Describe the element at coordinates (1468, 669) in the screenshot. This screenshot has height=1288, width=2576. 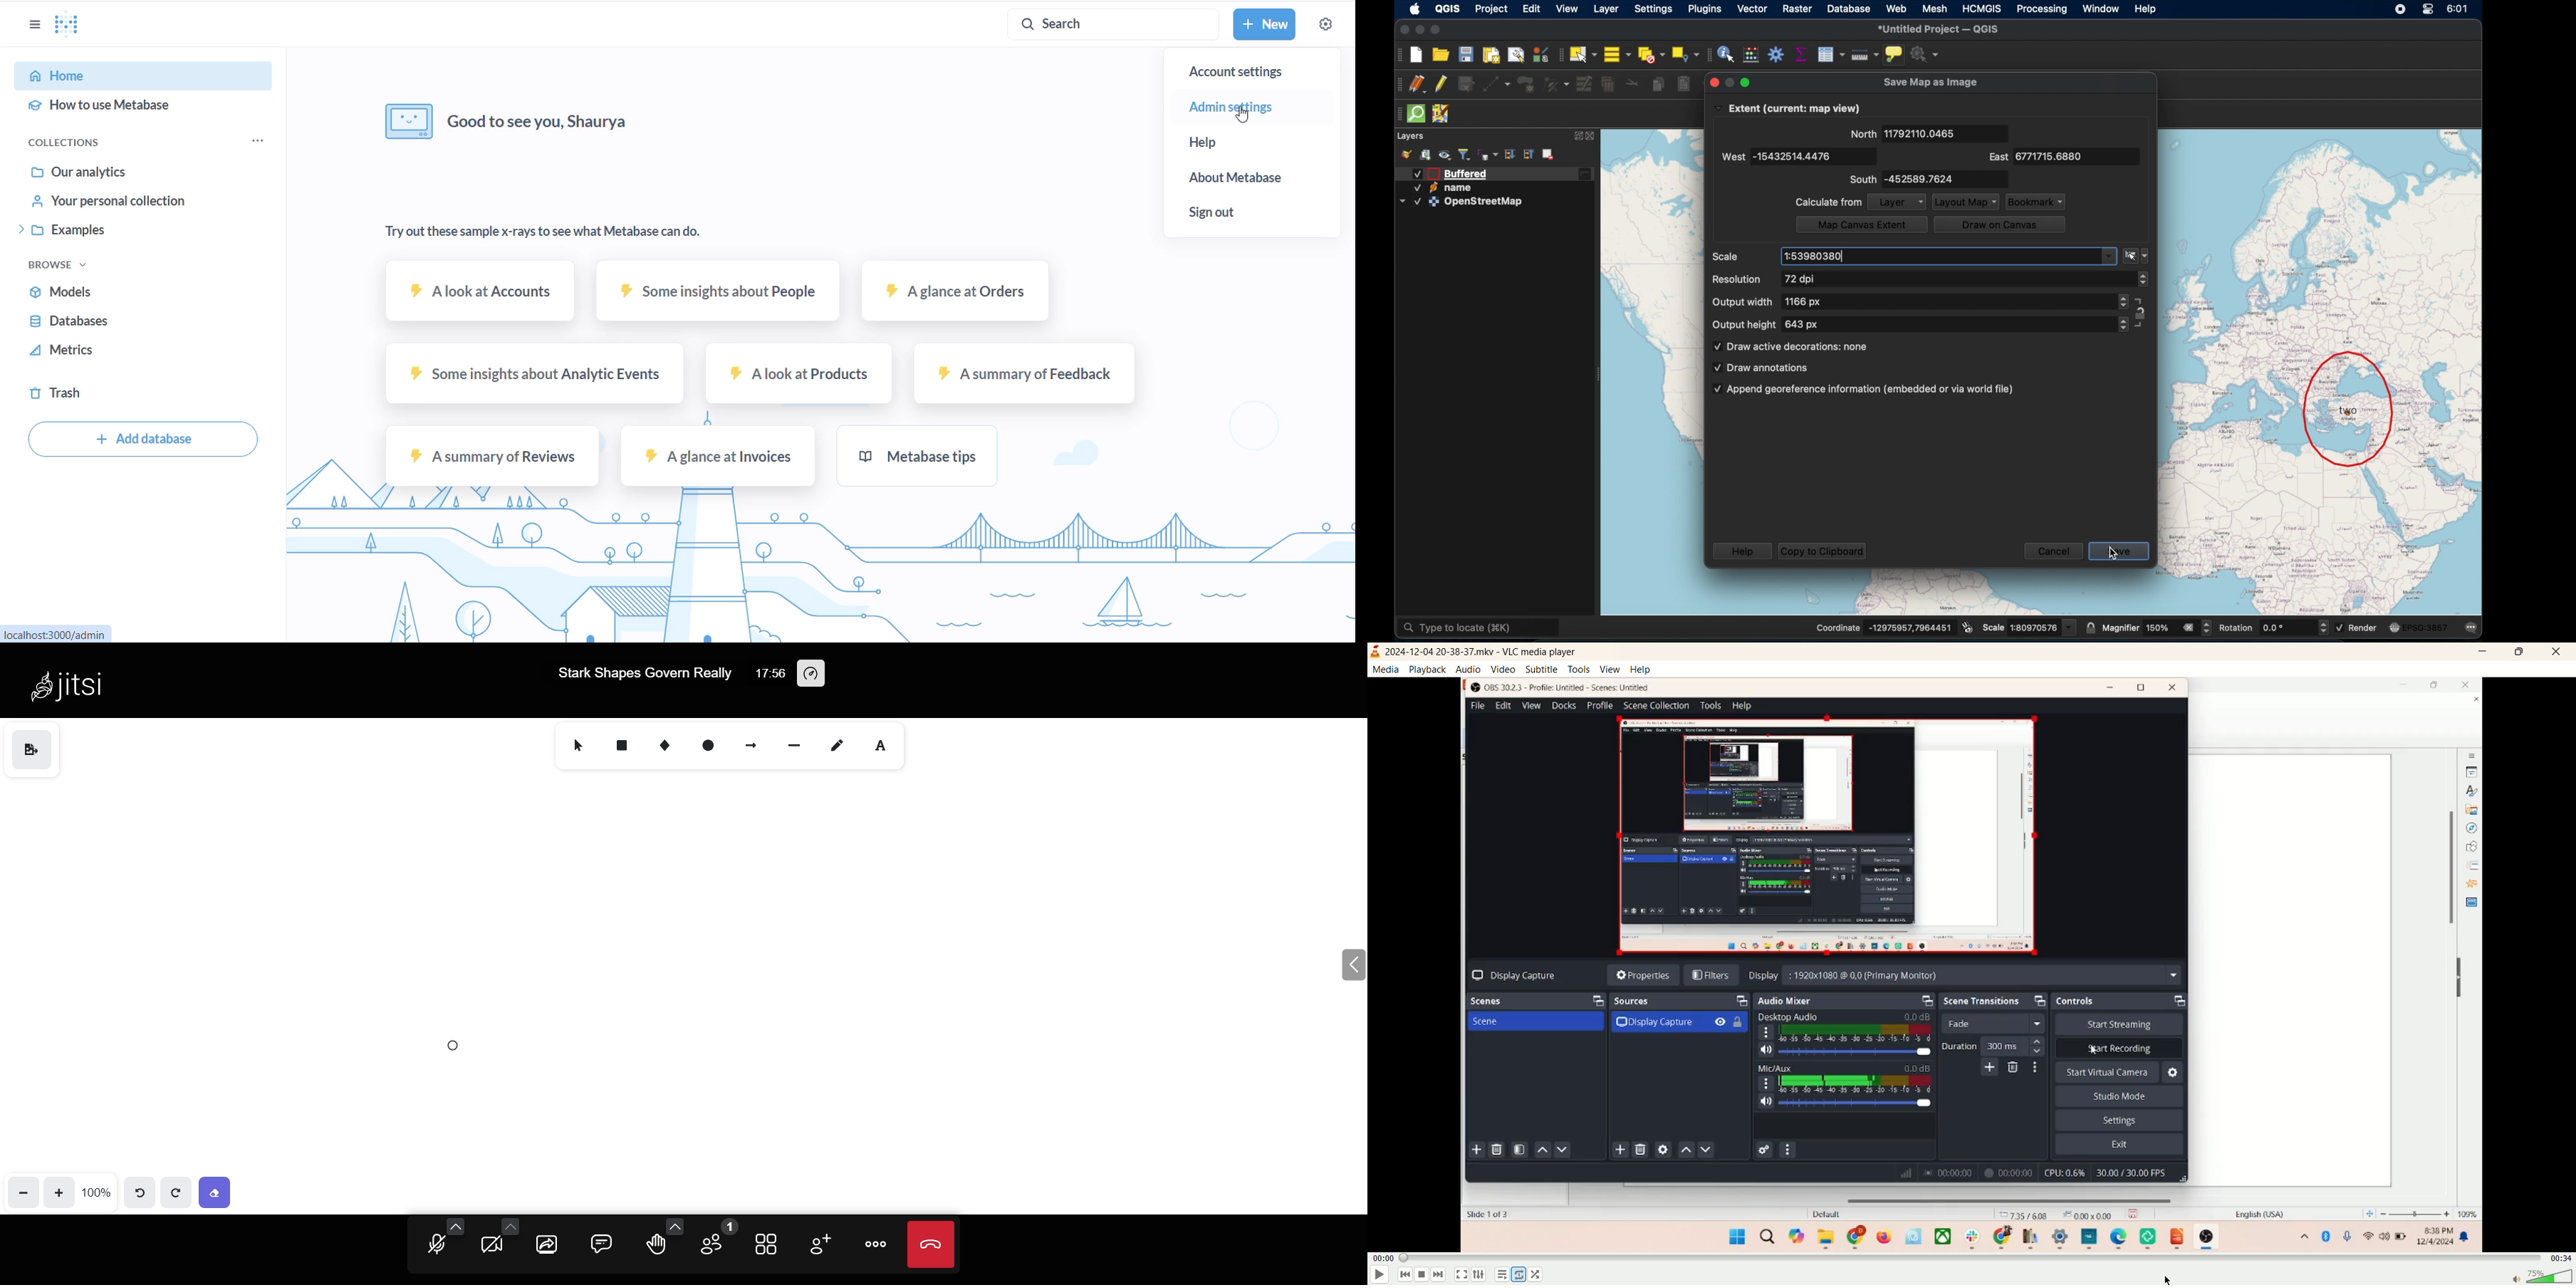
I see `audio` at that location.